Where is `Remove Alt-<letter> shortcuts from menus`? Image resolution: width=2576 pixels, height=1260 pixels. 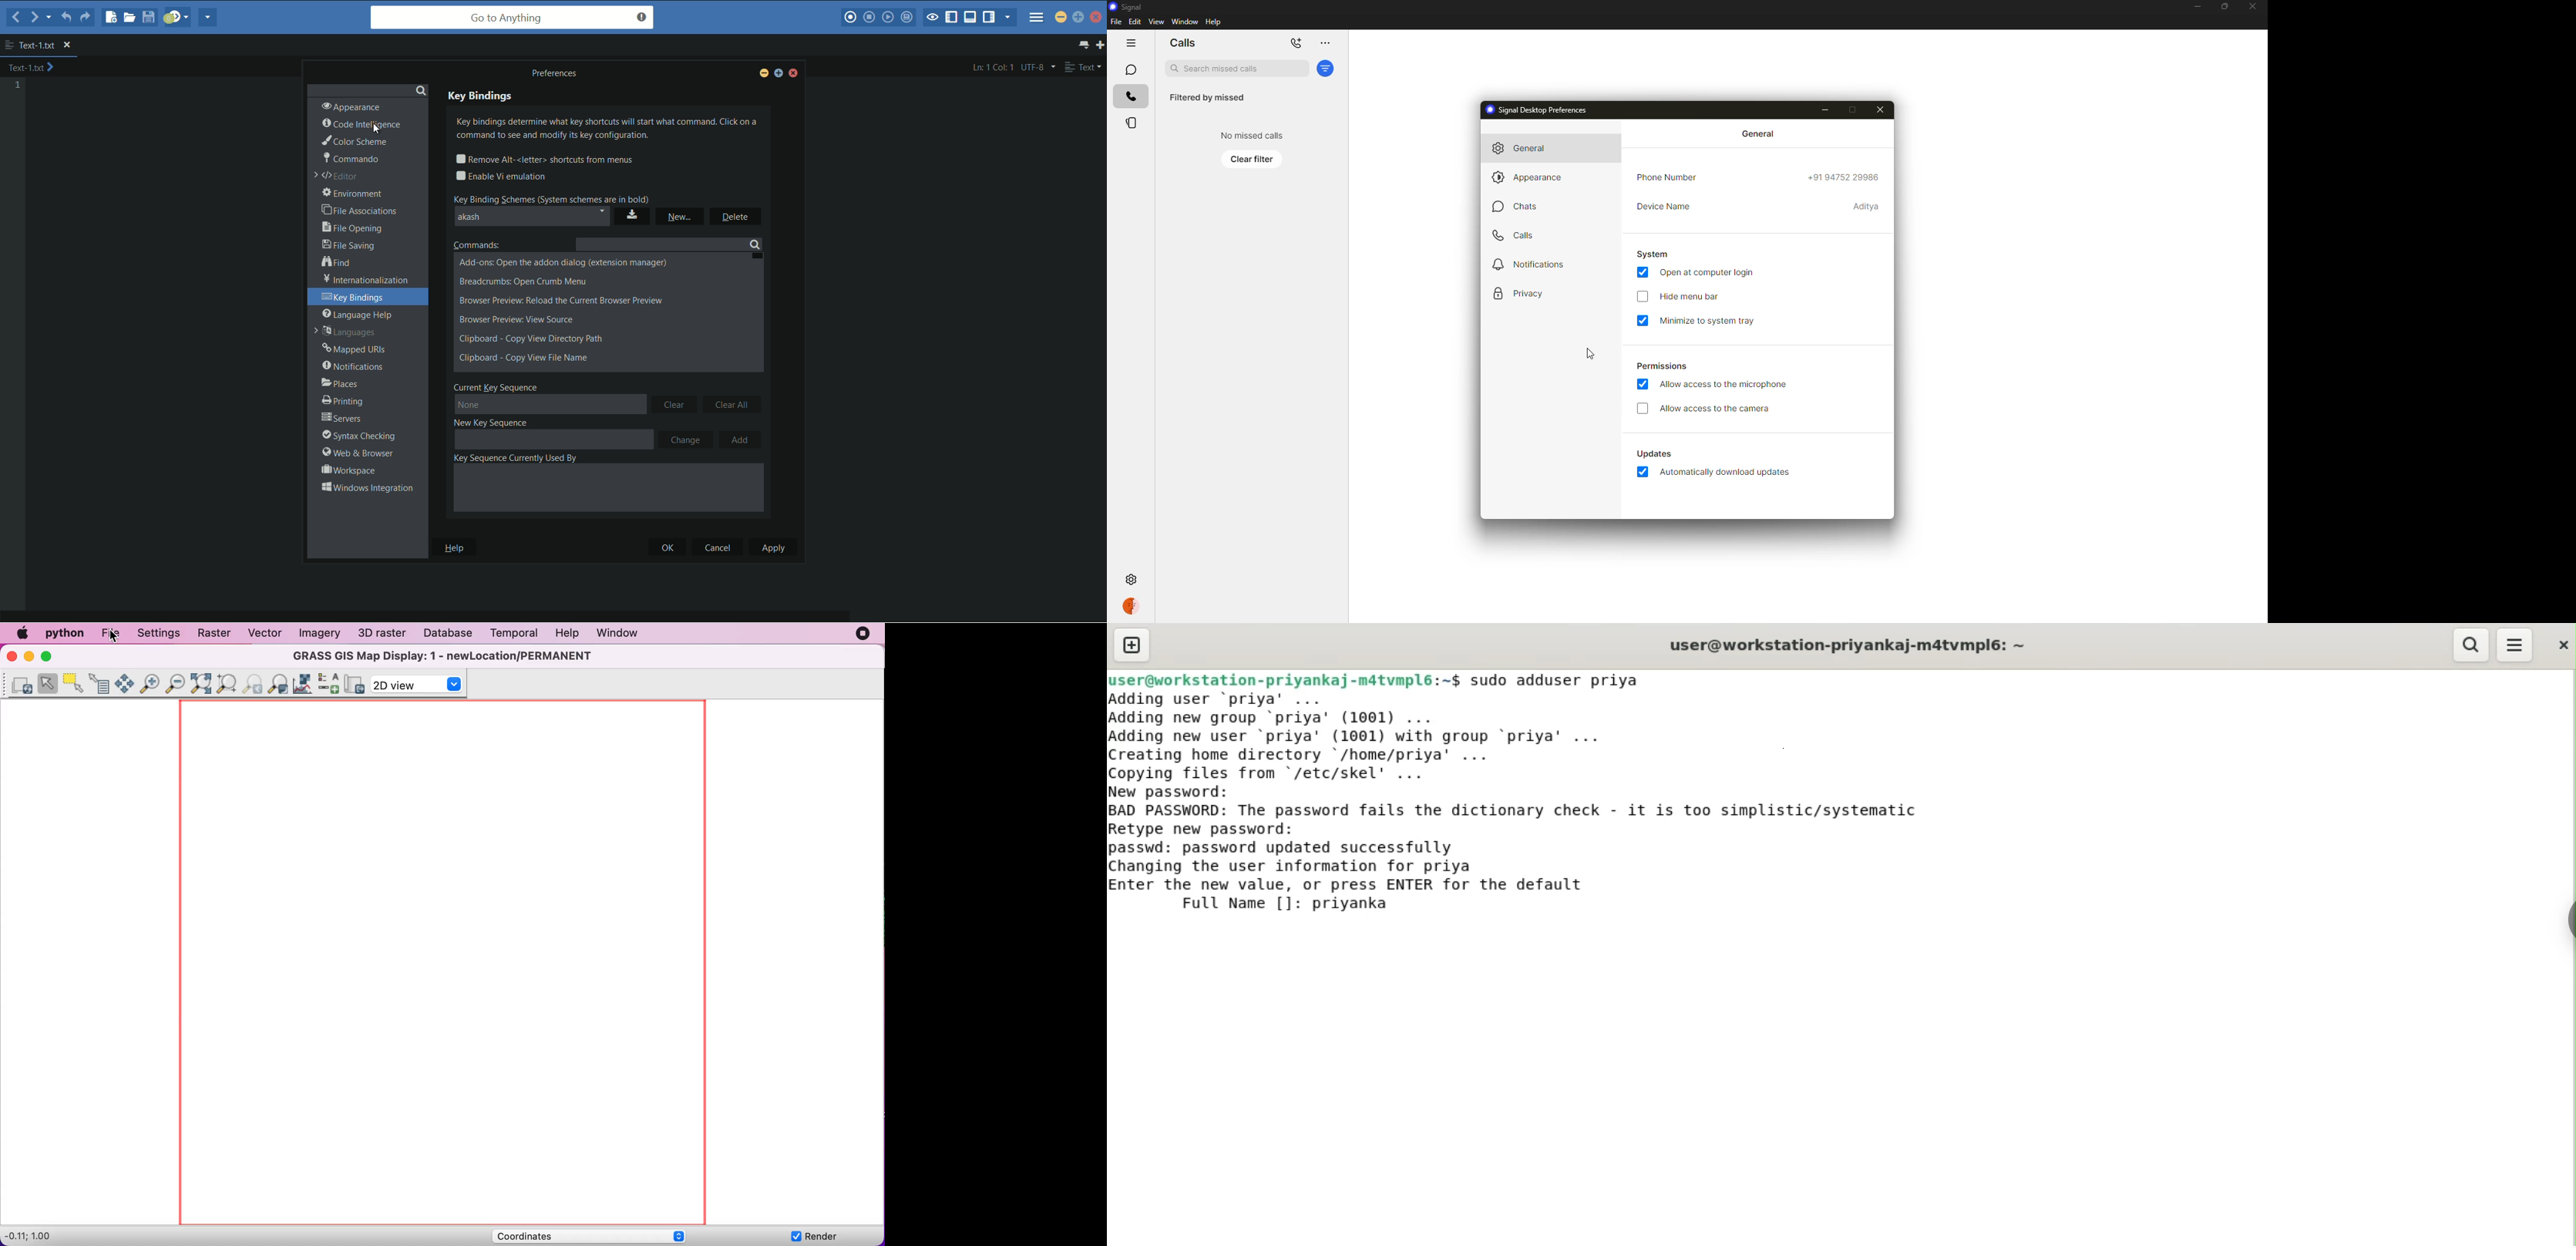 Remove Alt-<letter> shortcuts from menus is located at coordinates (551, 159).